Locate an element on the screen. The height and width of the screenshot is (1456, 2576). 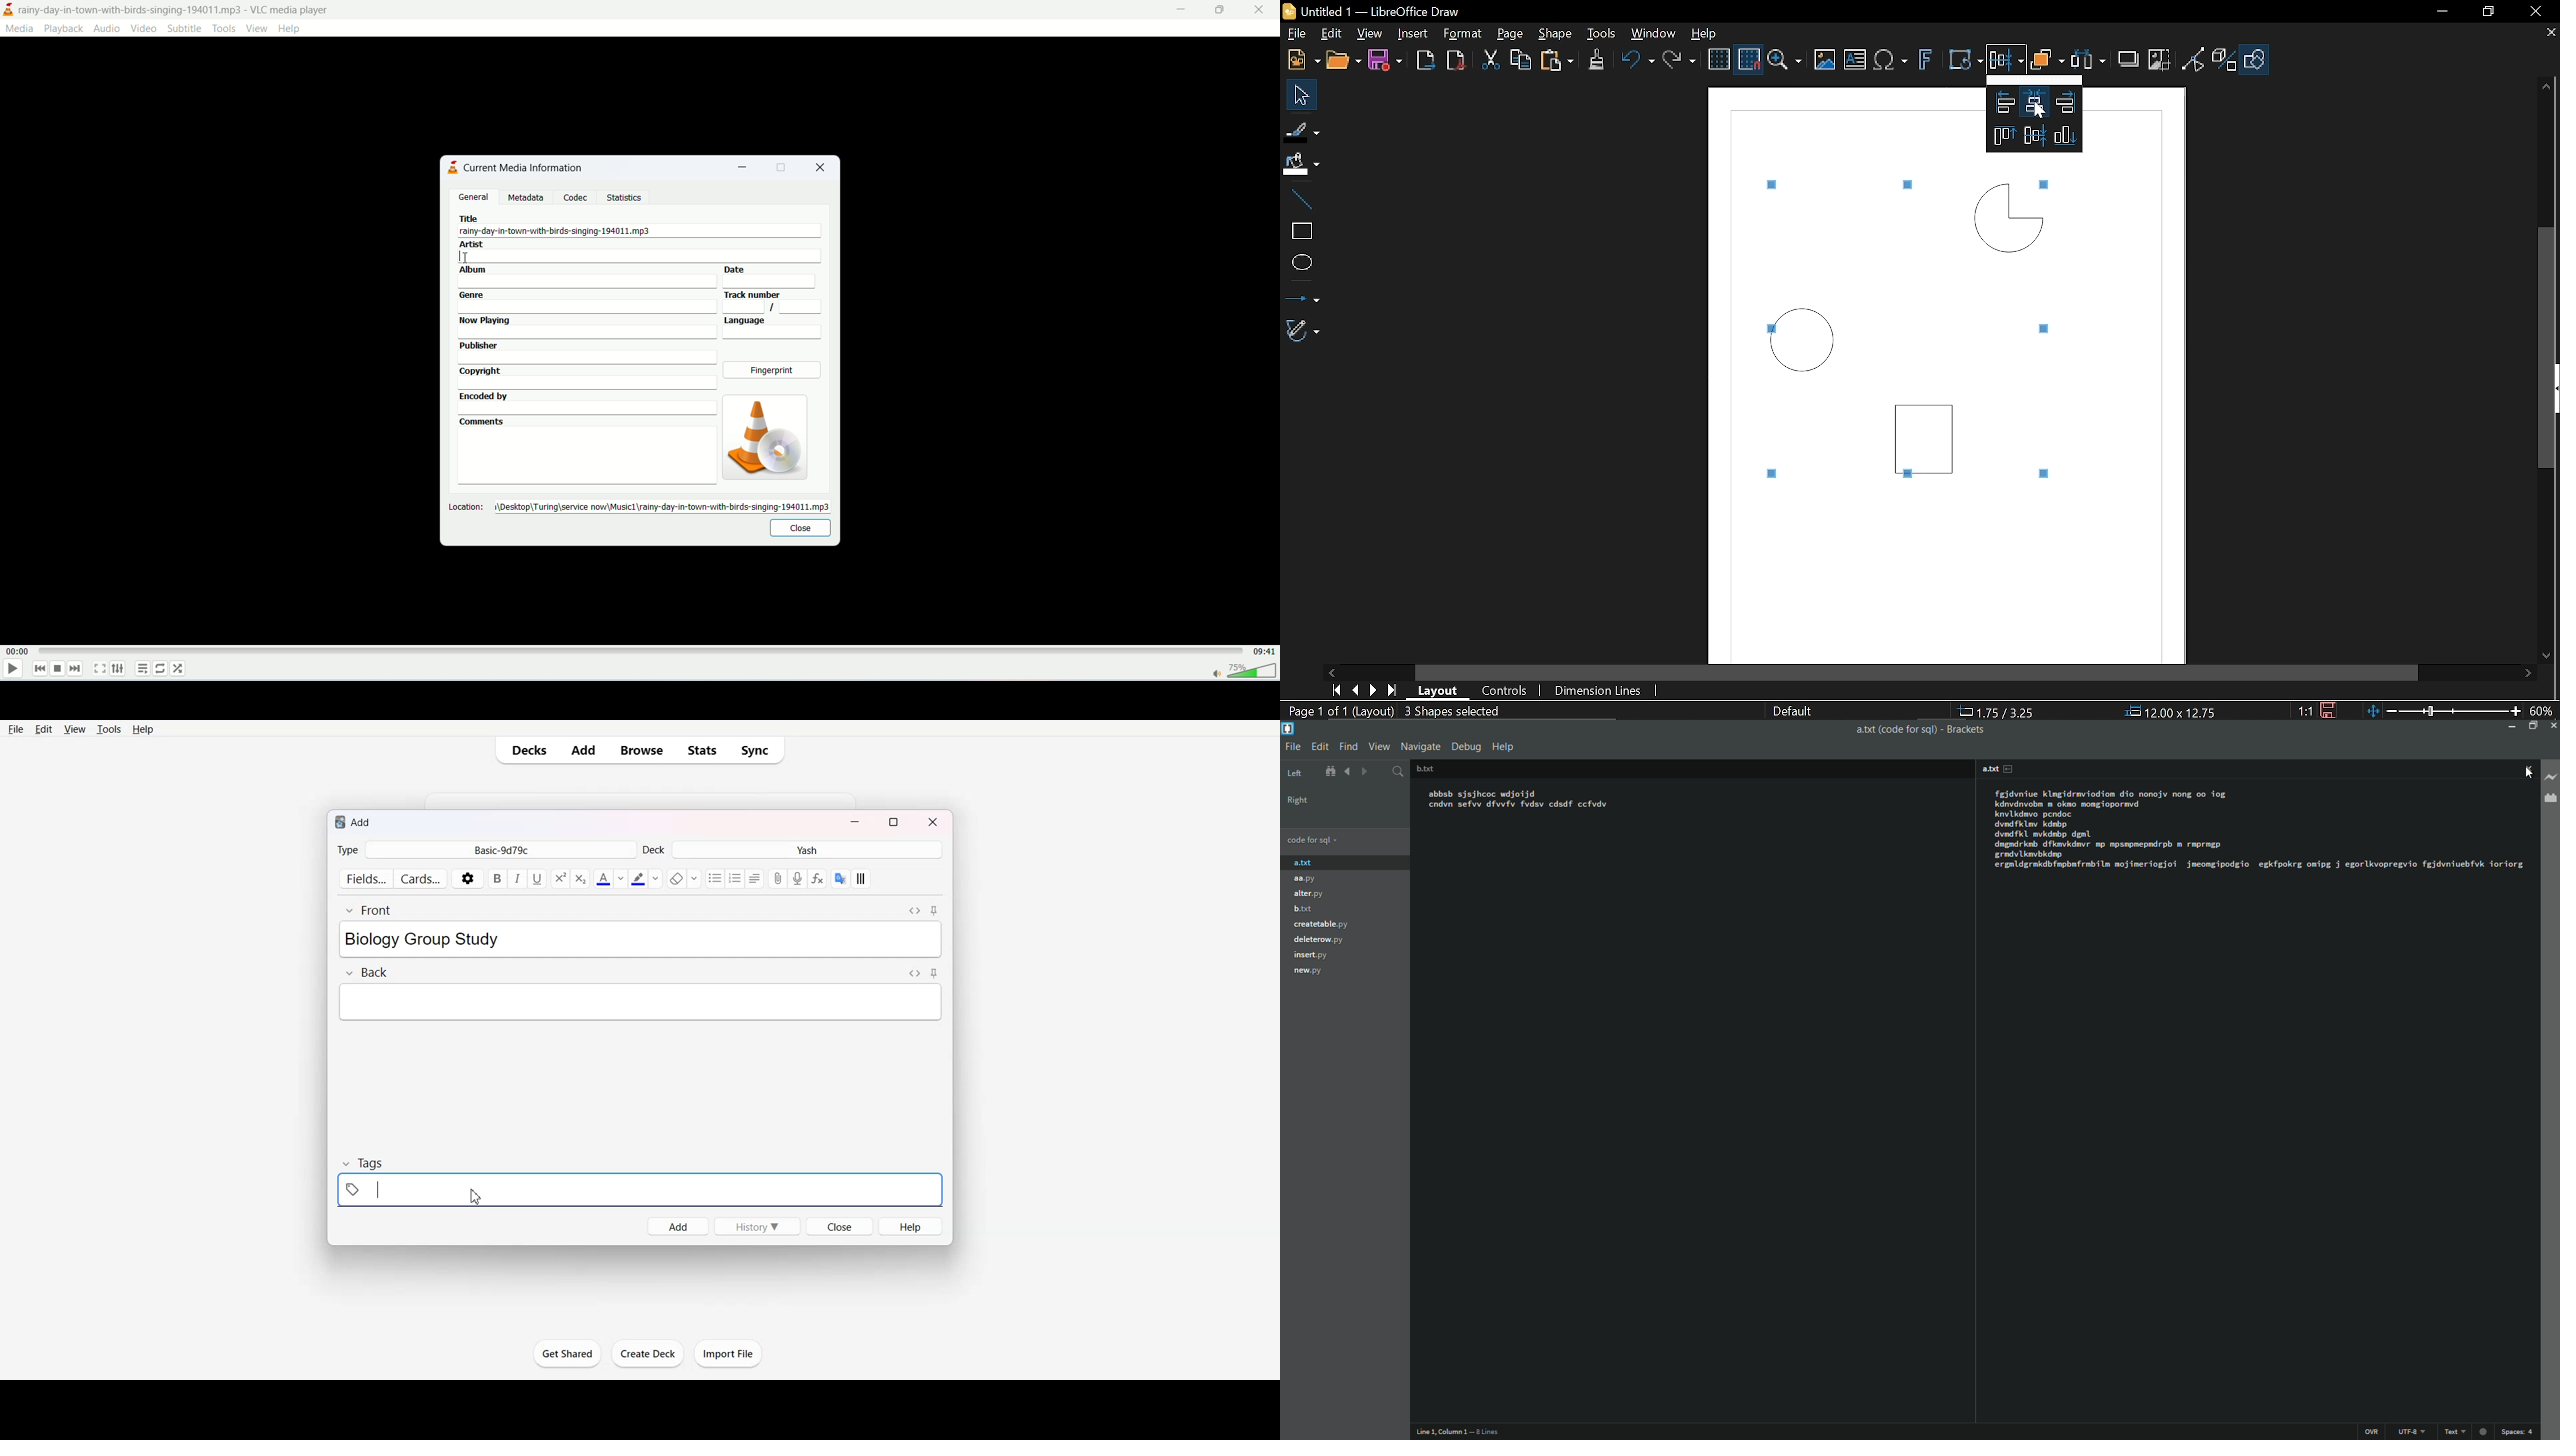
Tiny squares sound selected objects is located at coordinates (1908, 477).